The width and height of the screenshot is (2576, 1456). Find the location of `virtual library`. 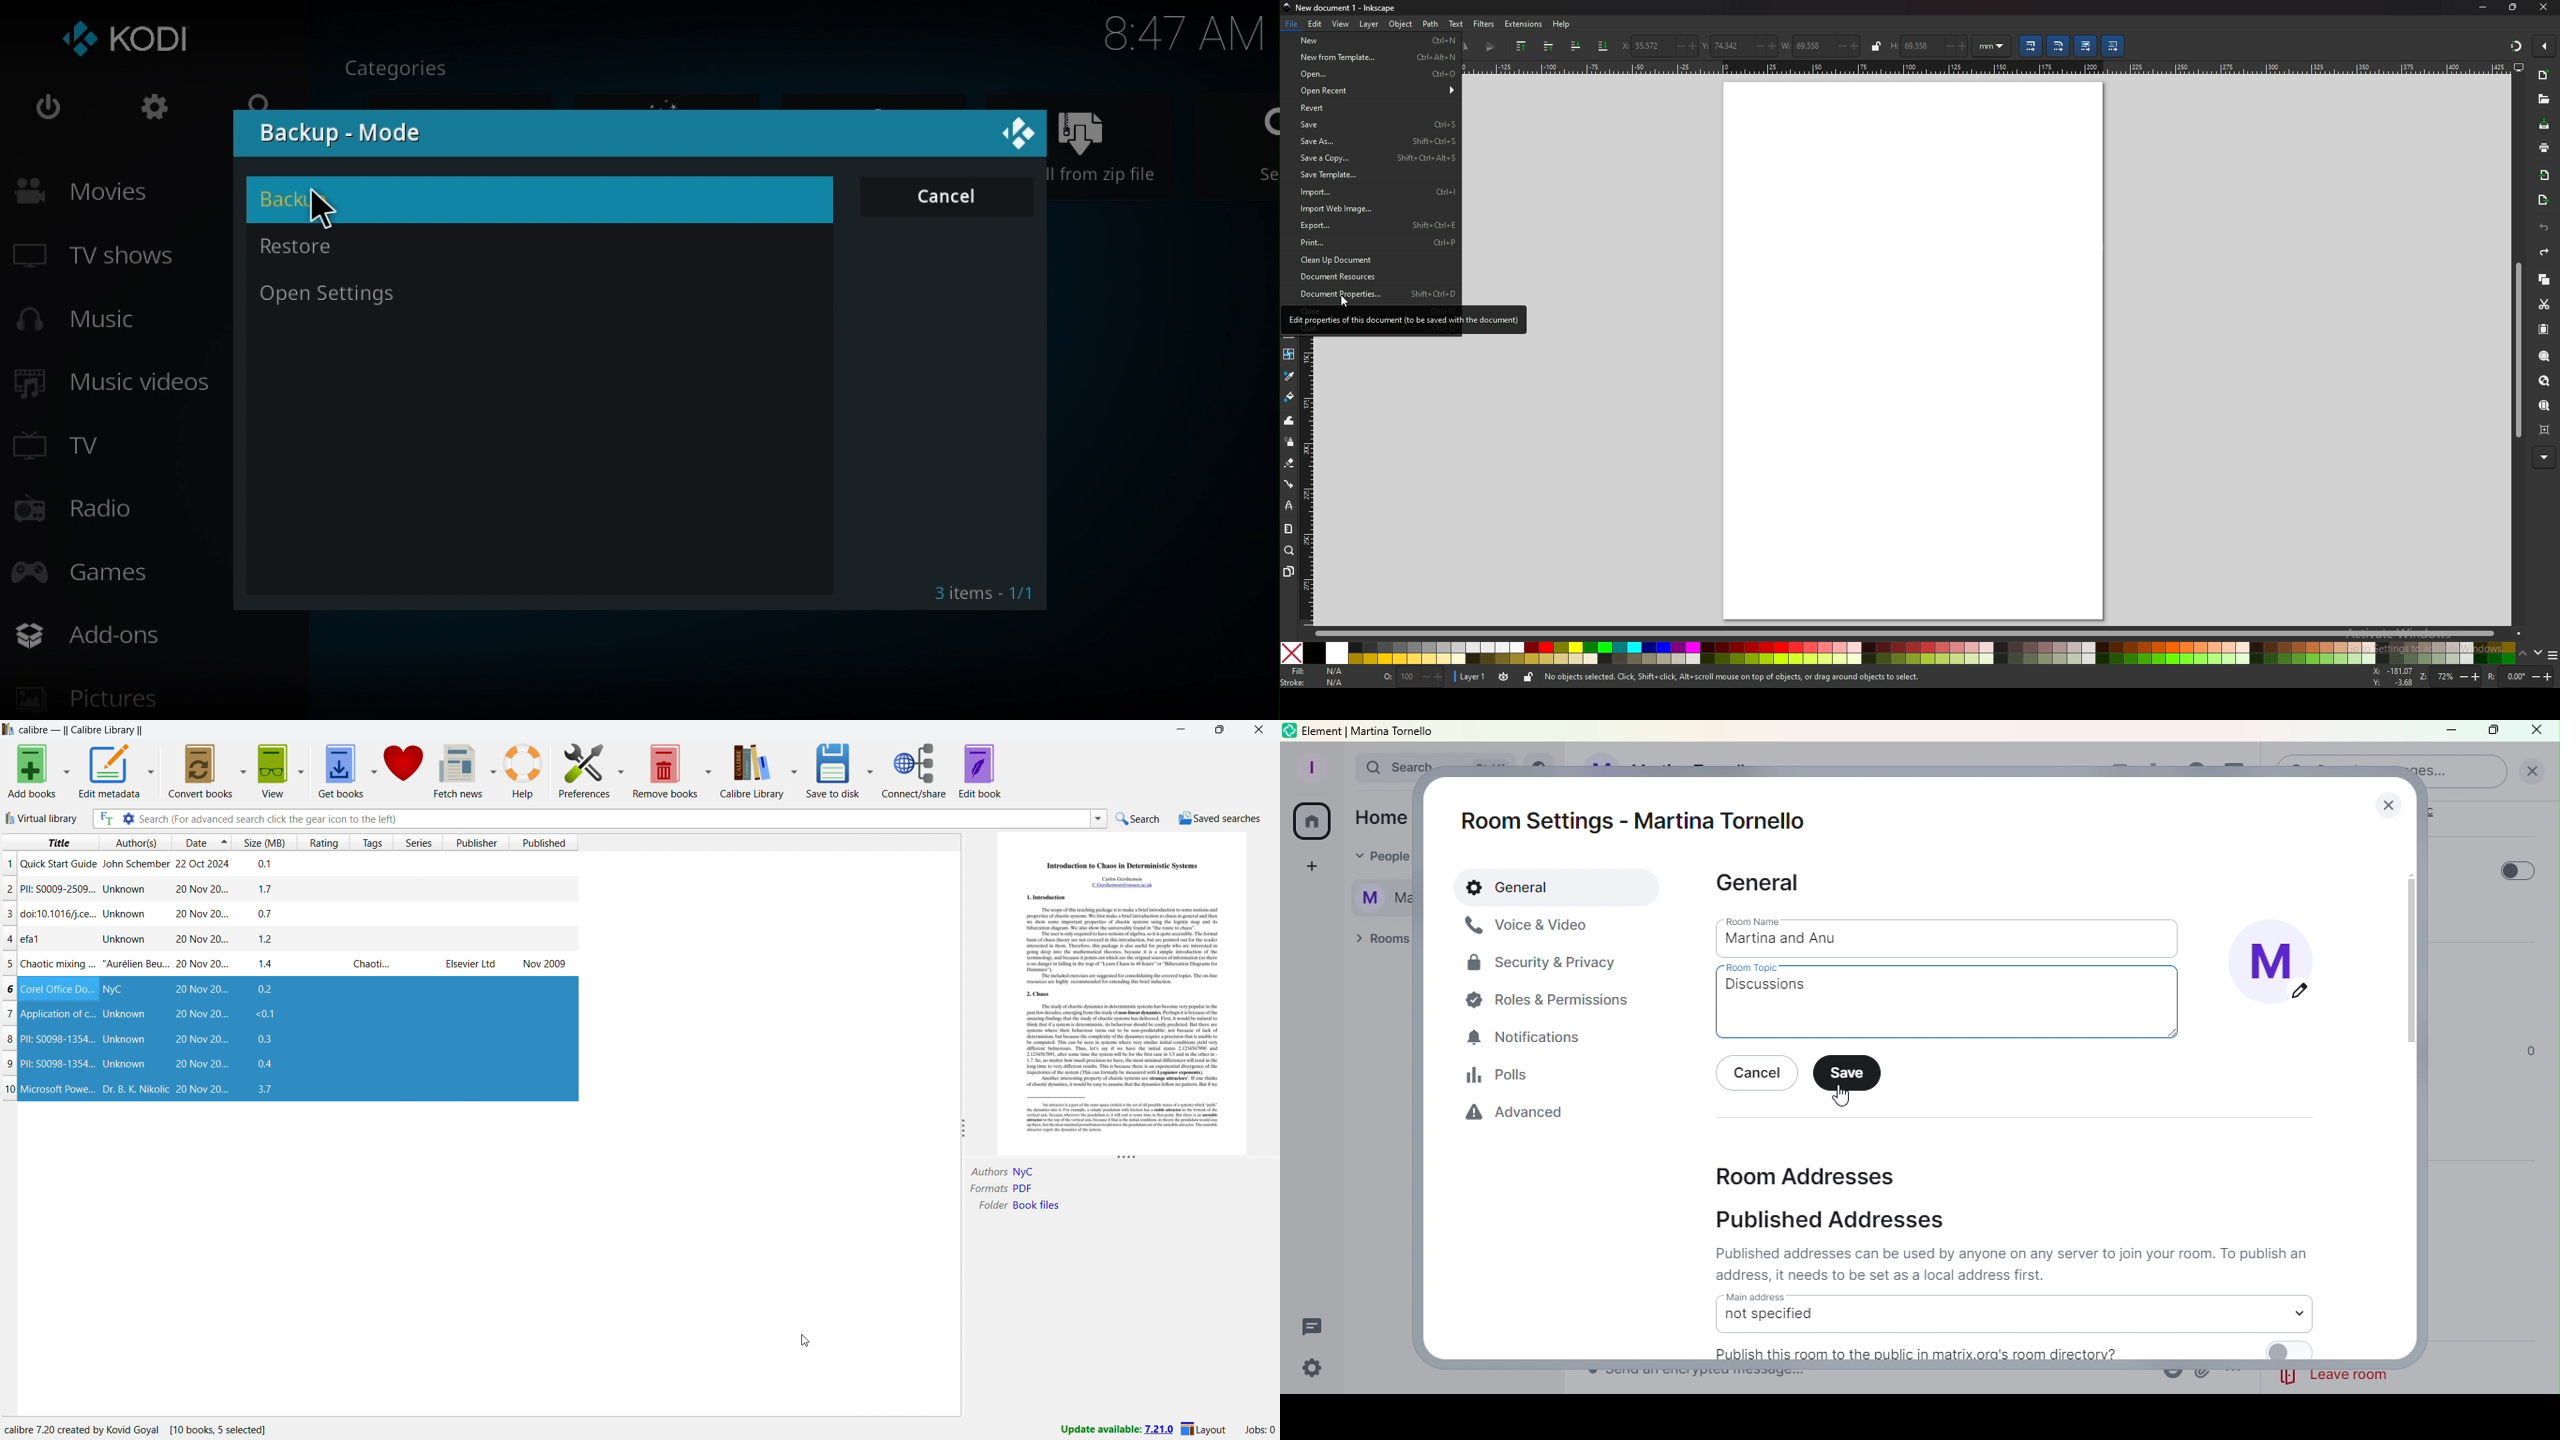

virtual library is located at coordinates (41, 817).